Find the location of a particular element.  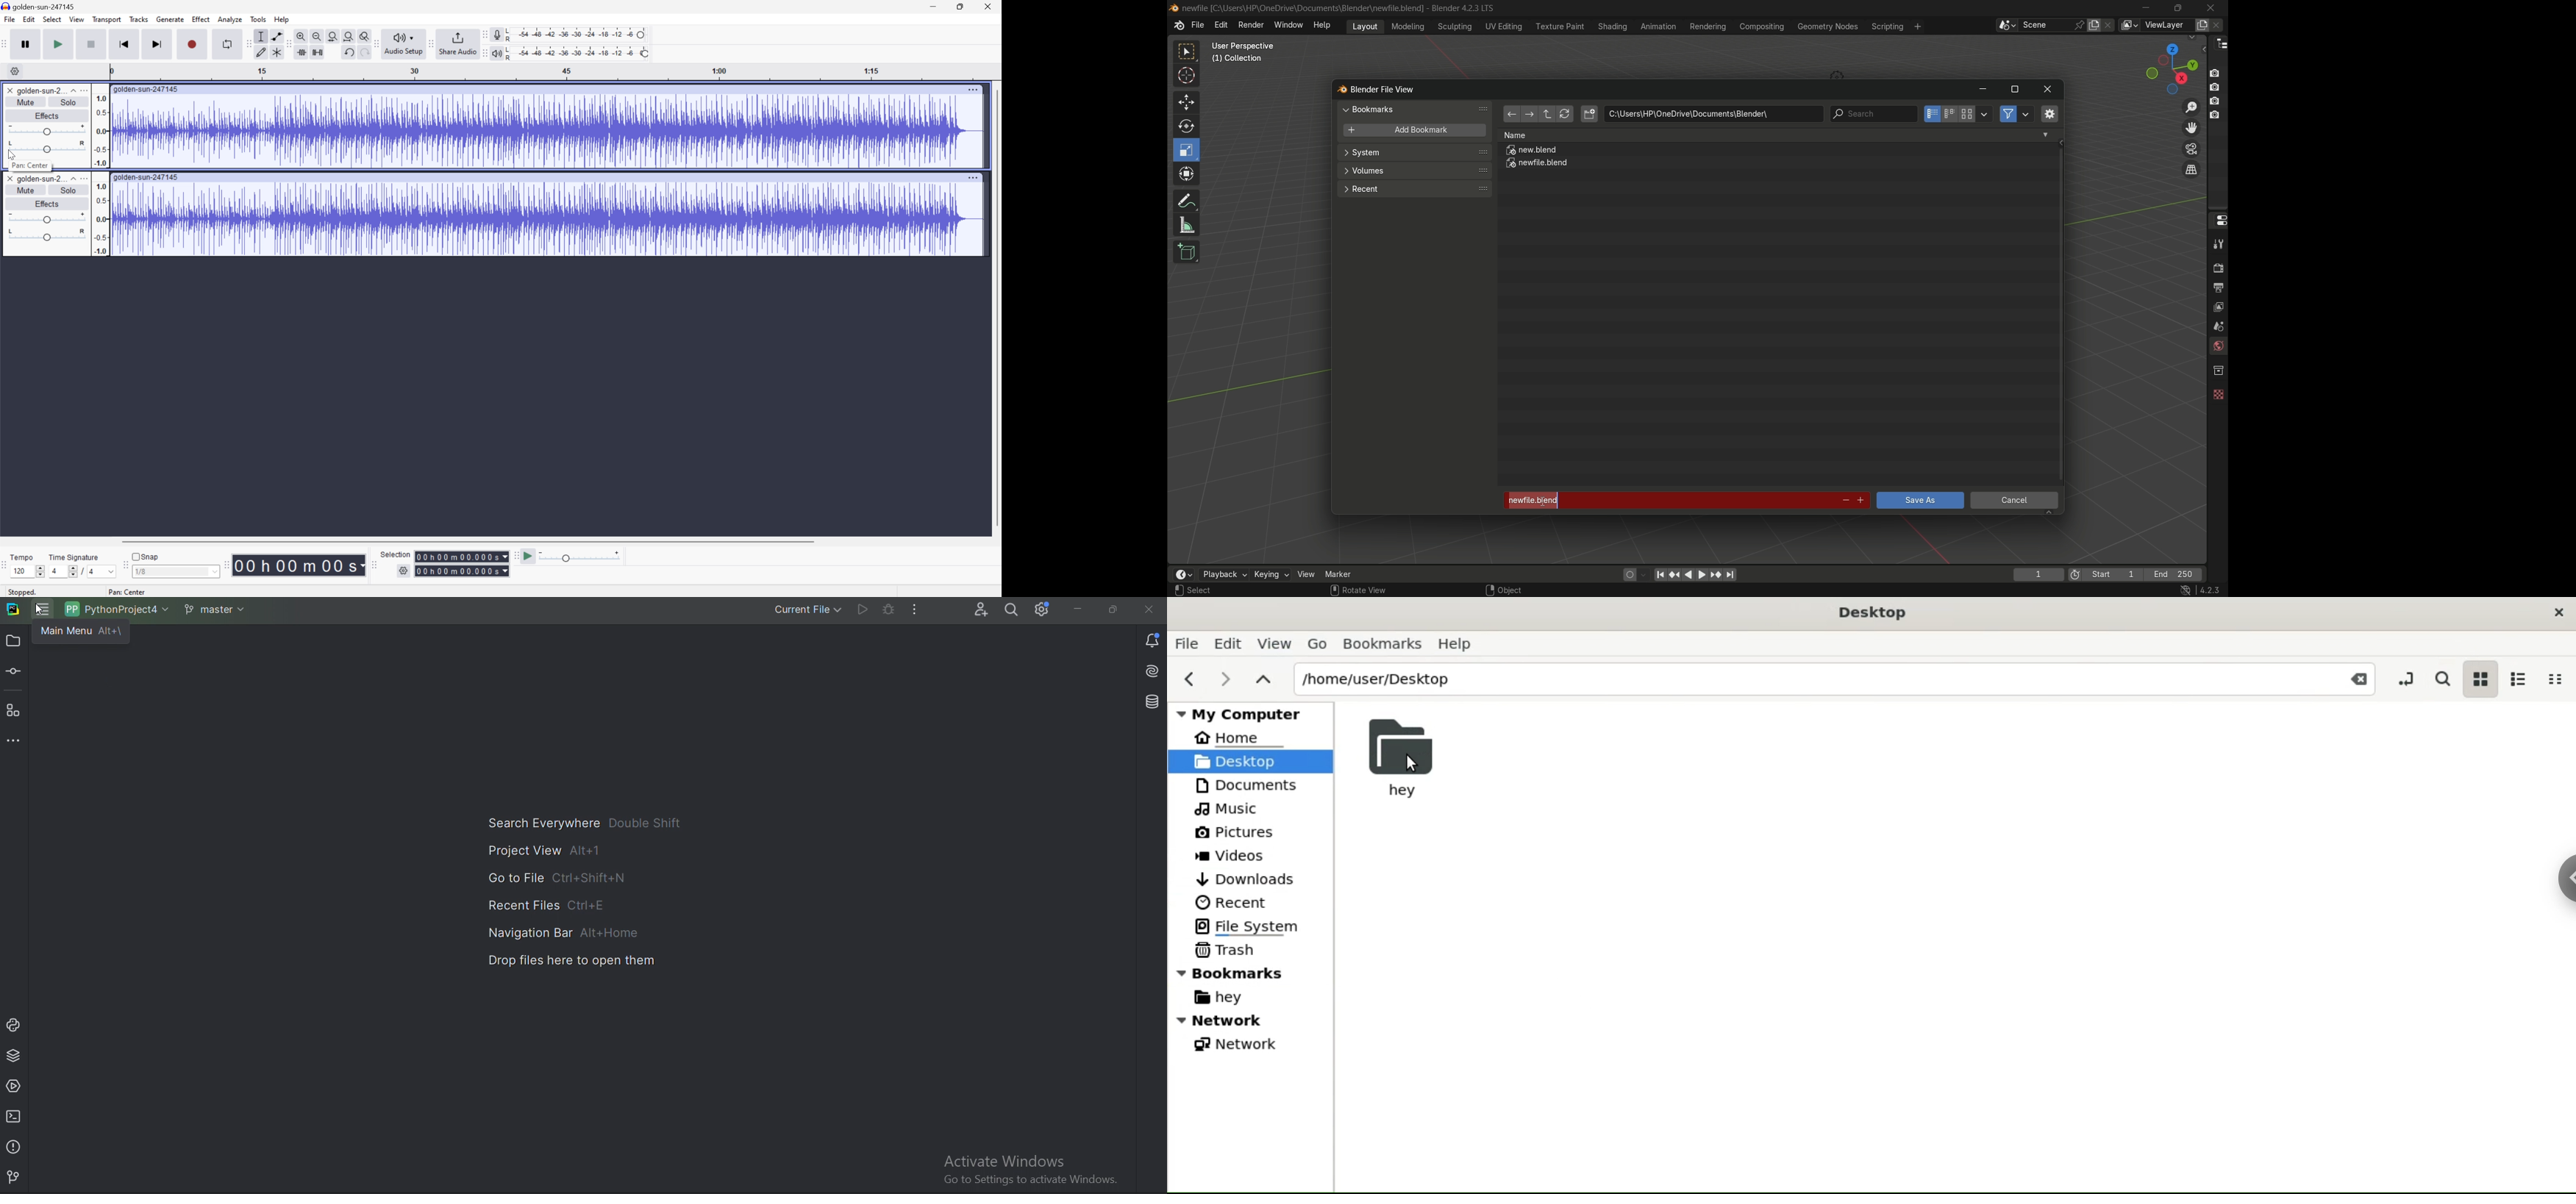

back is located at coordinates (1511, 115).